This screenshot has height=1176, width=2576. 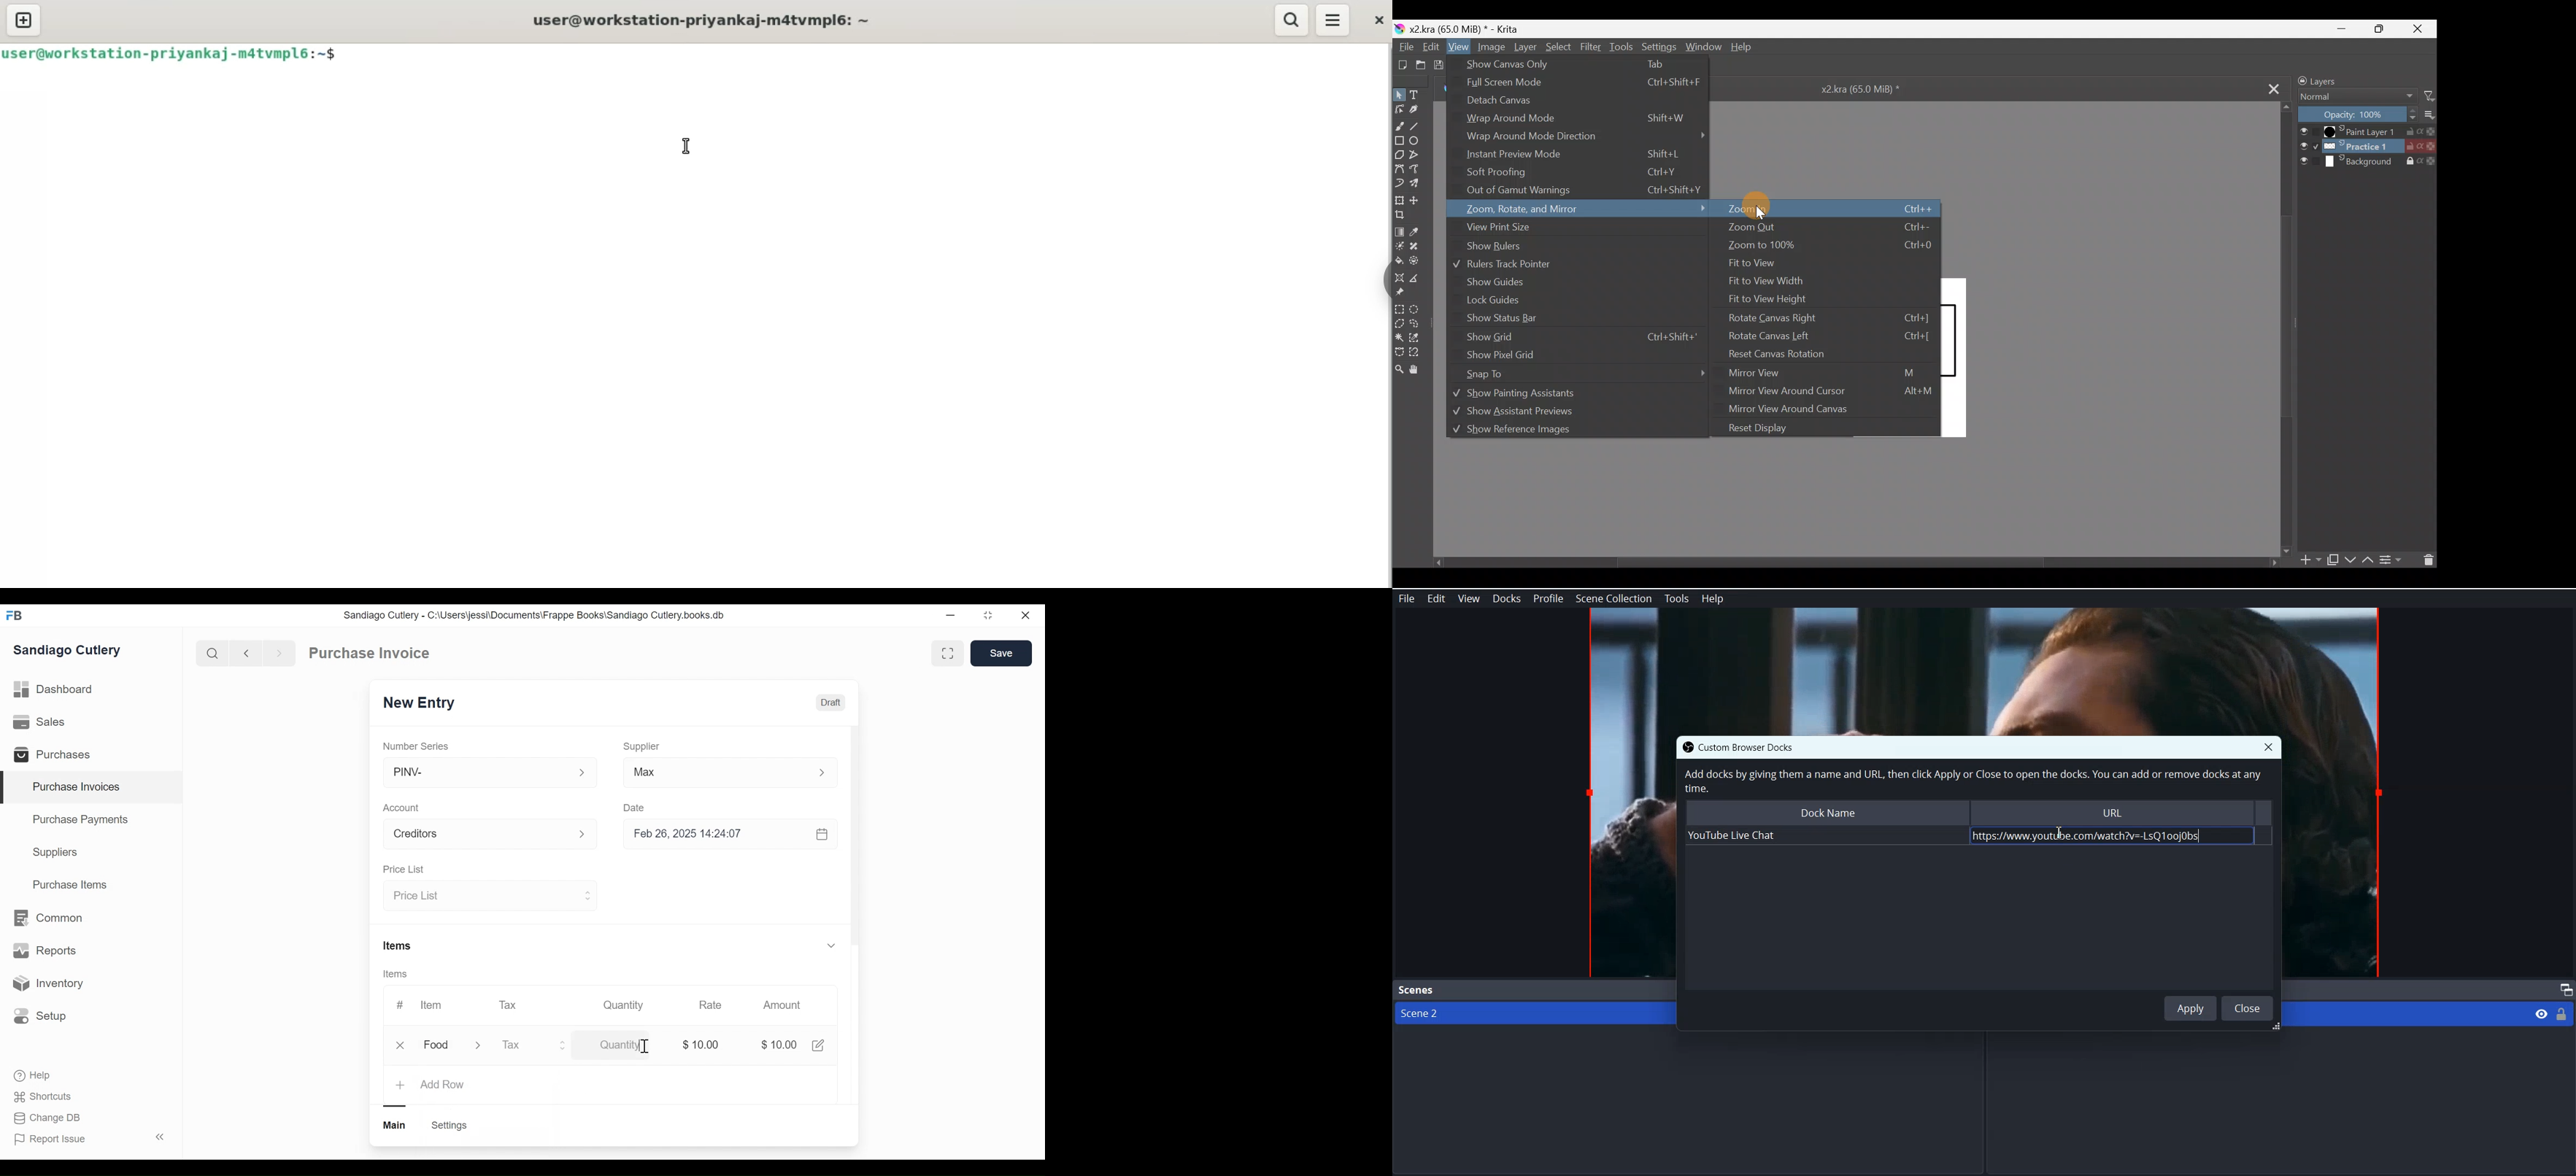 I want to click on Items, so click(x=399, y=975).